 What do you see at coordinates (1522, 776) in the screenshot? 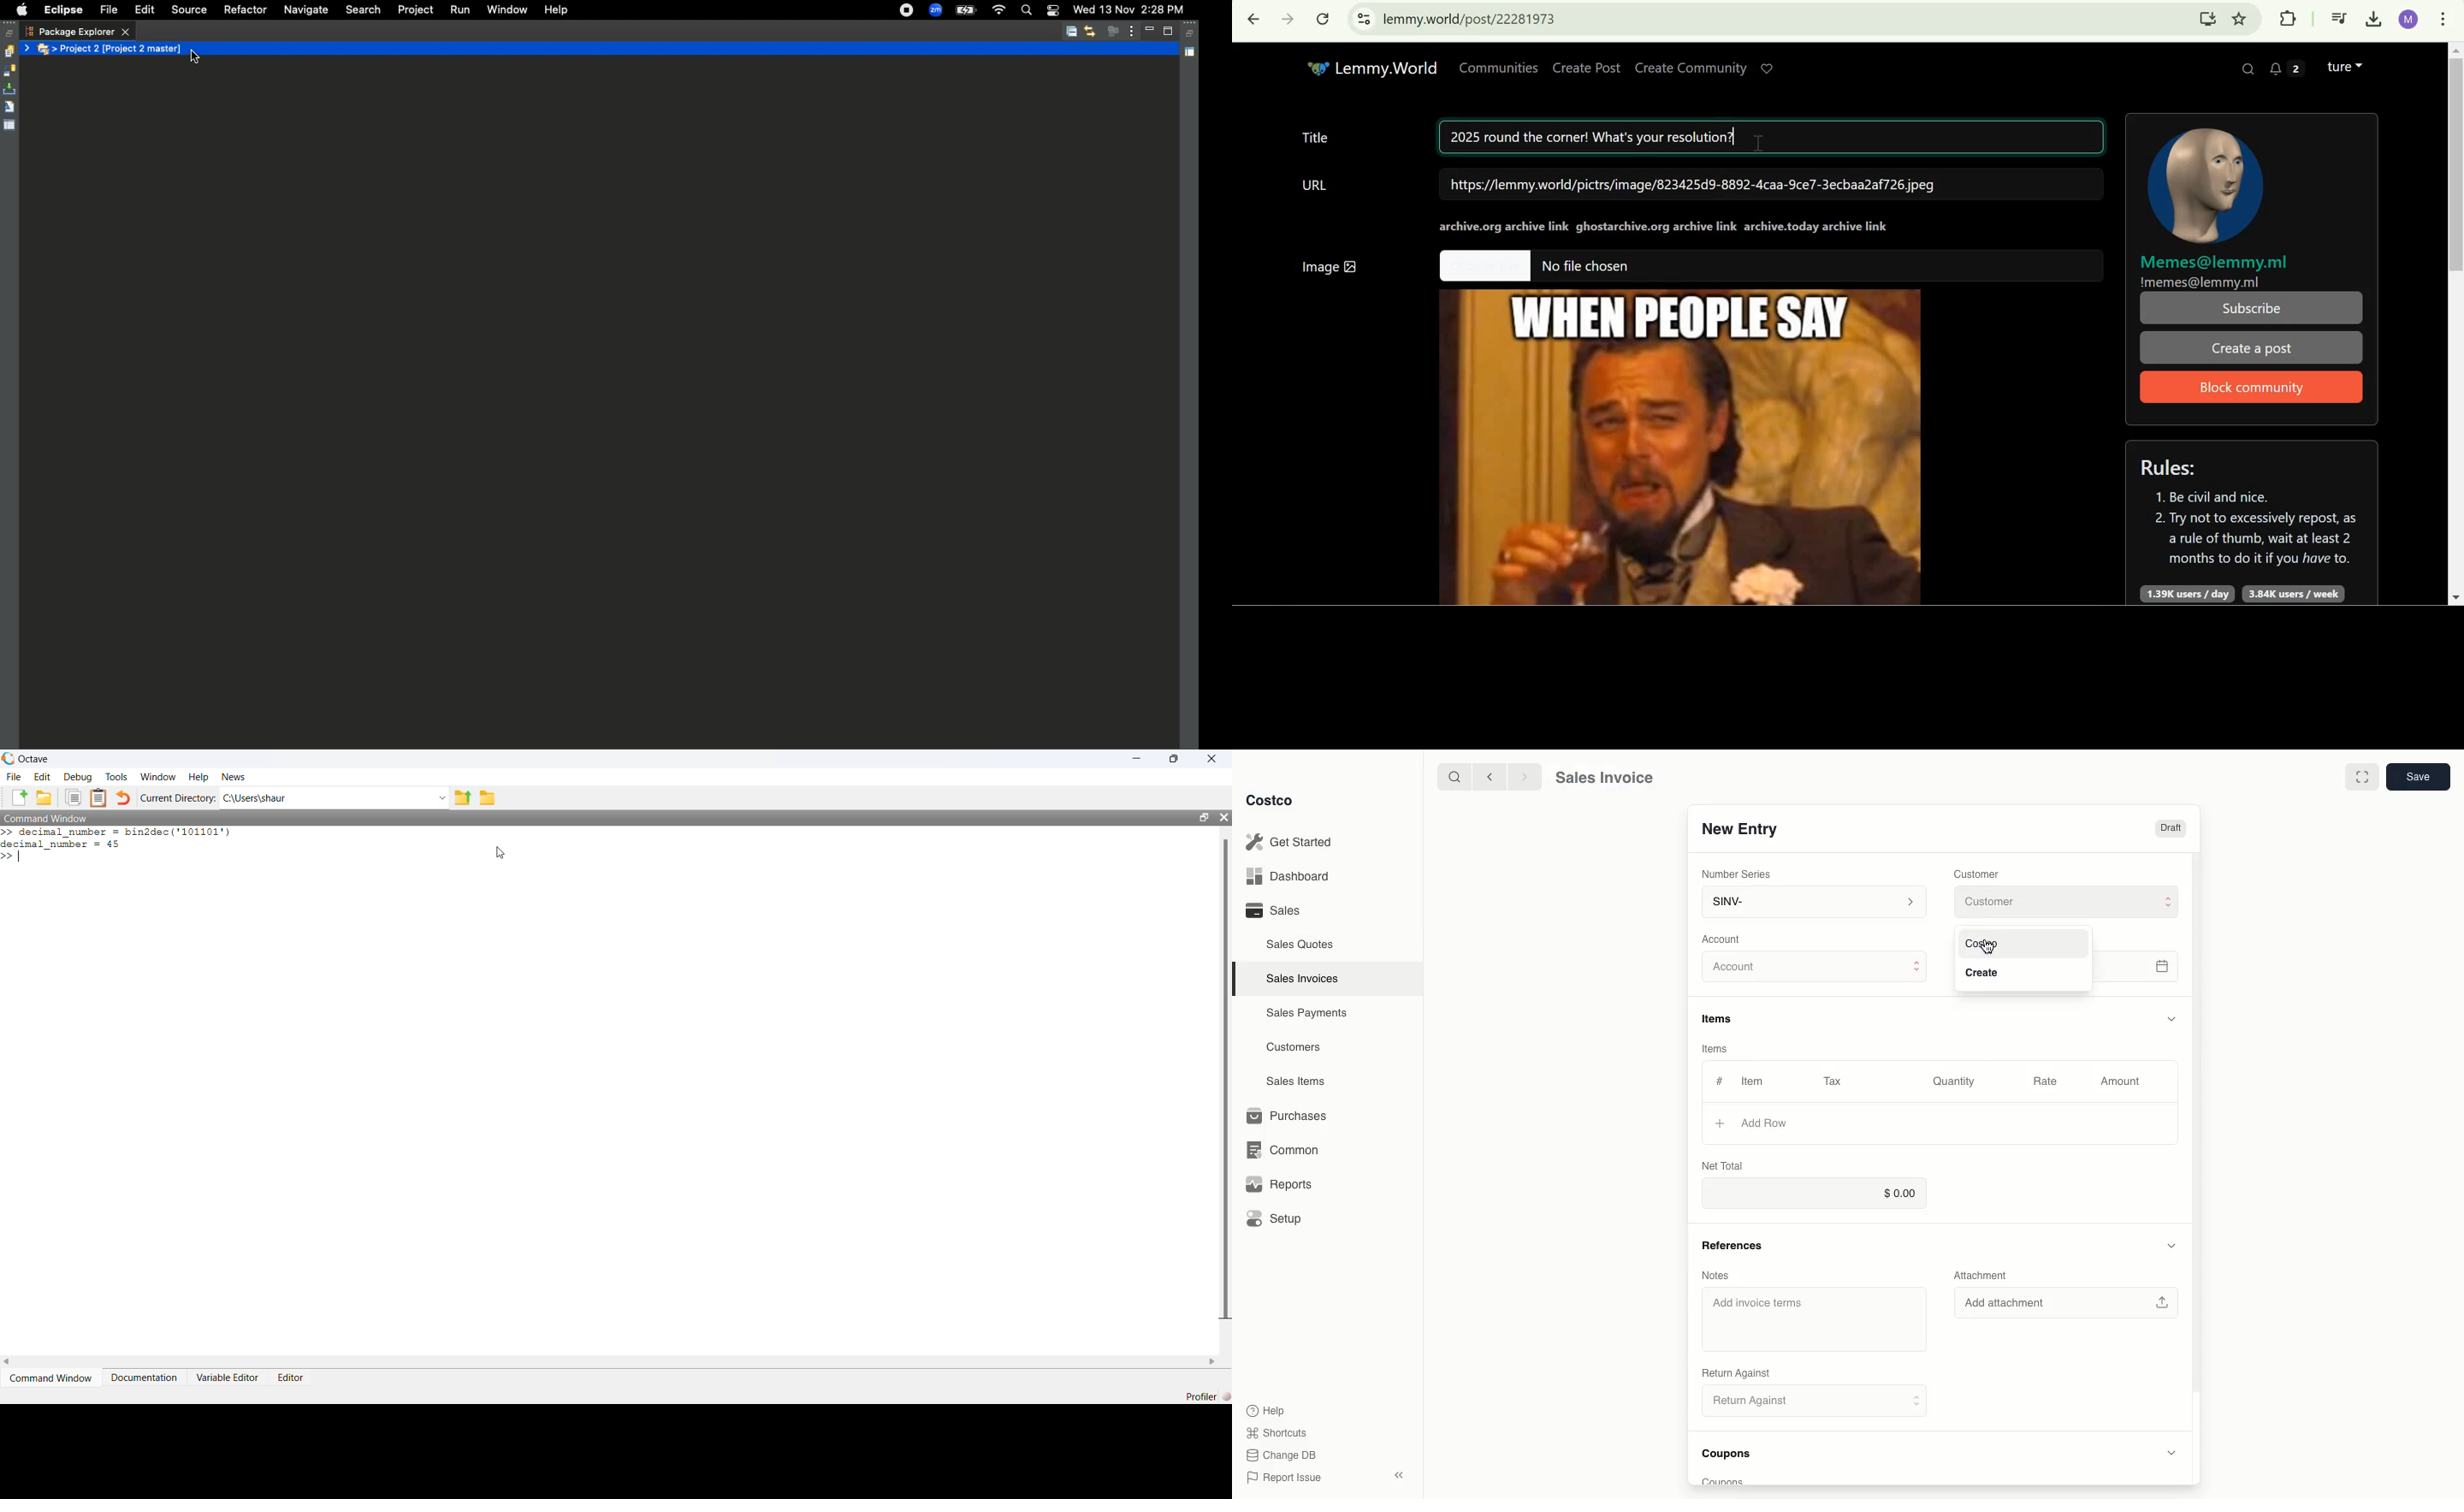
I see `forward` at bounding box center [1522, 776].